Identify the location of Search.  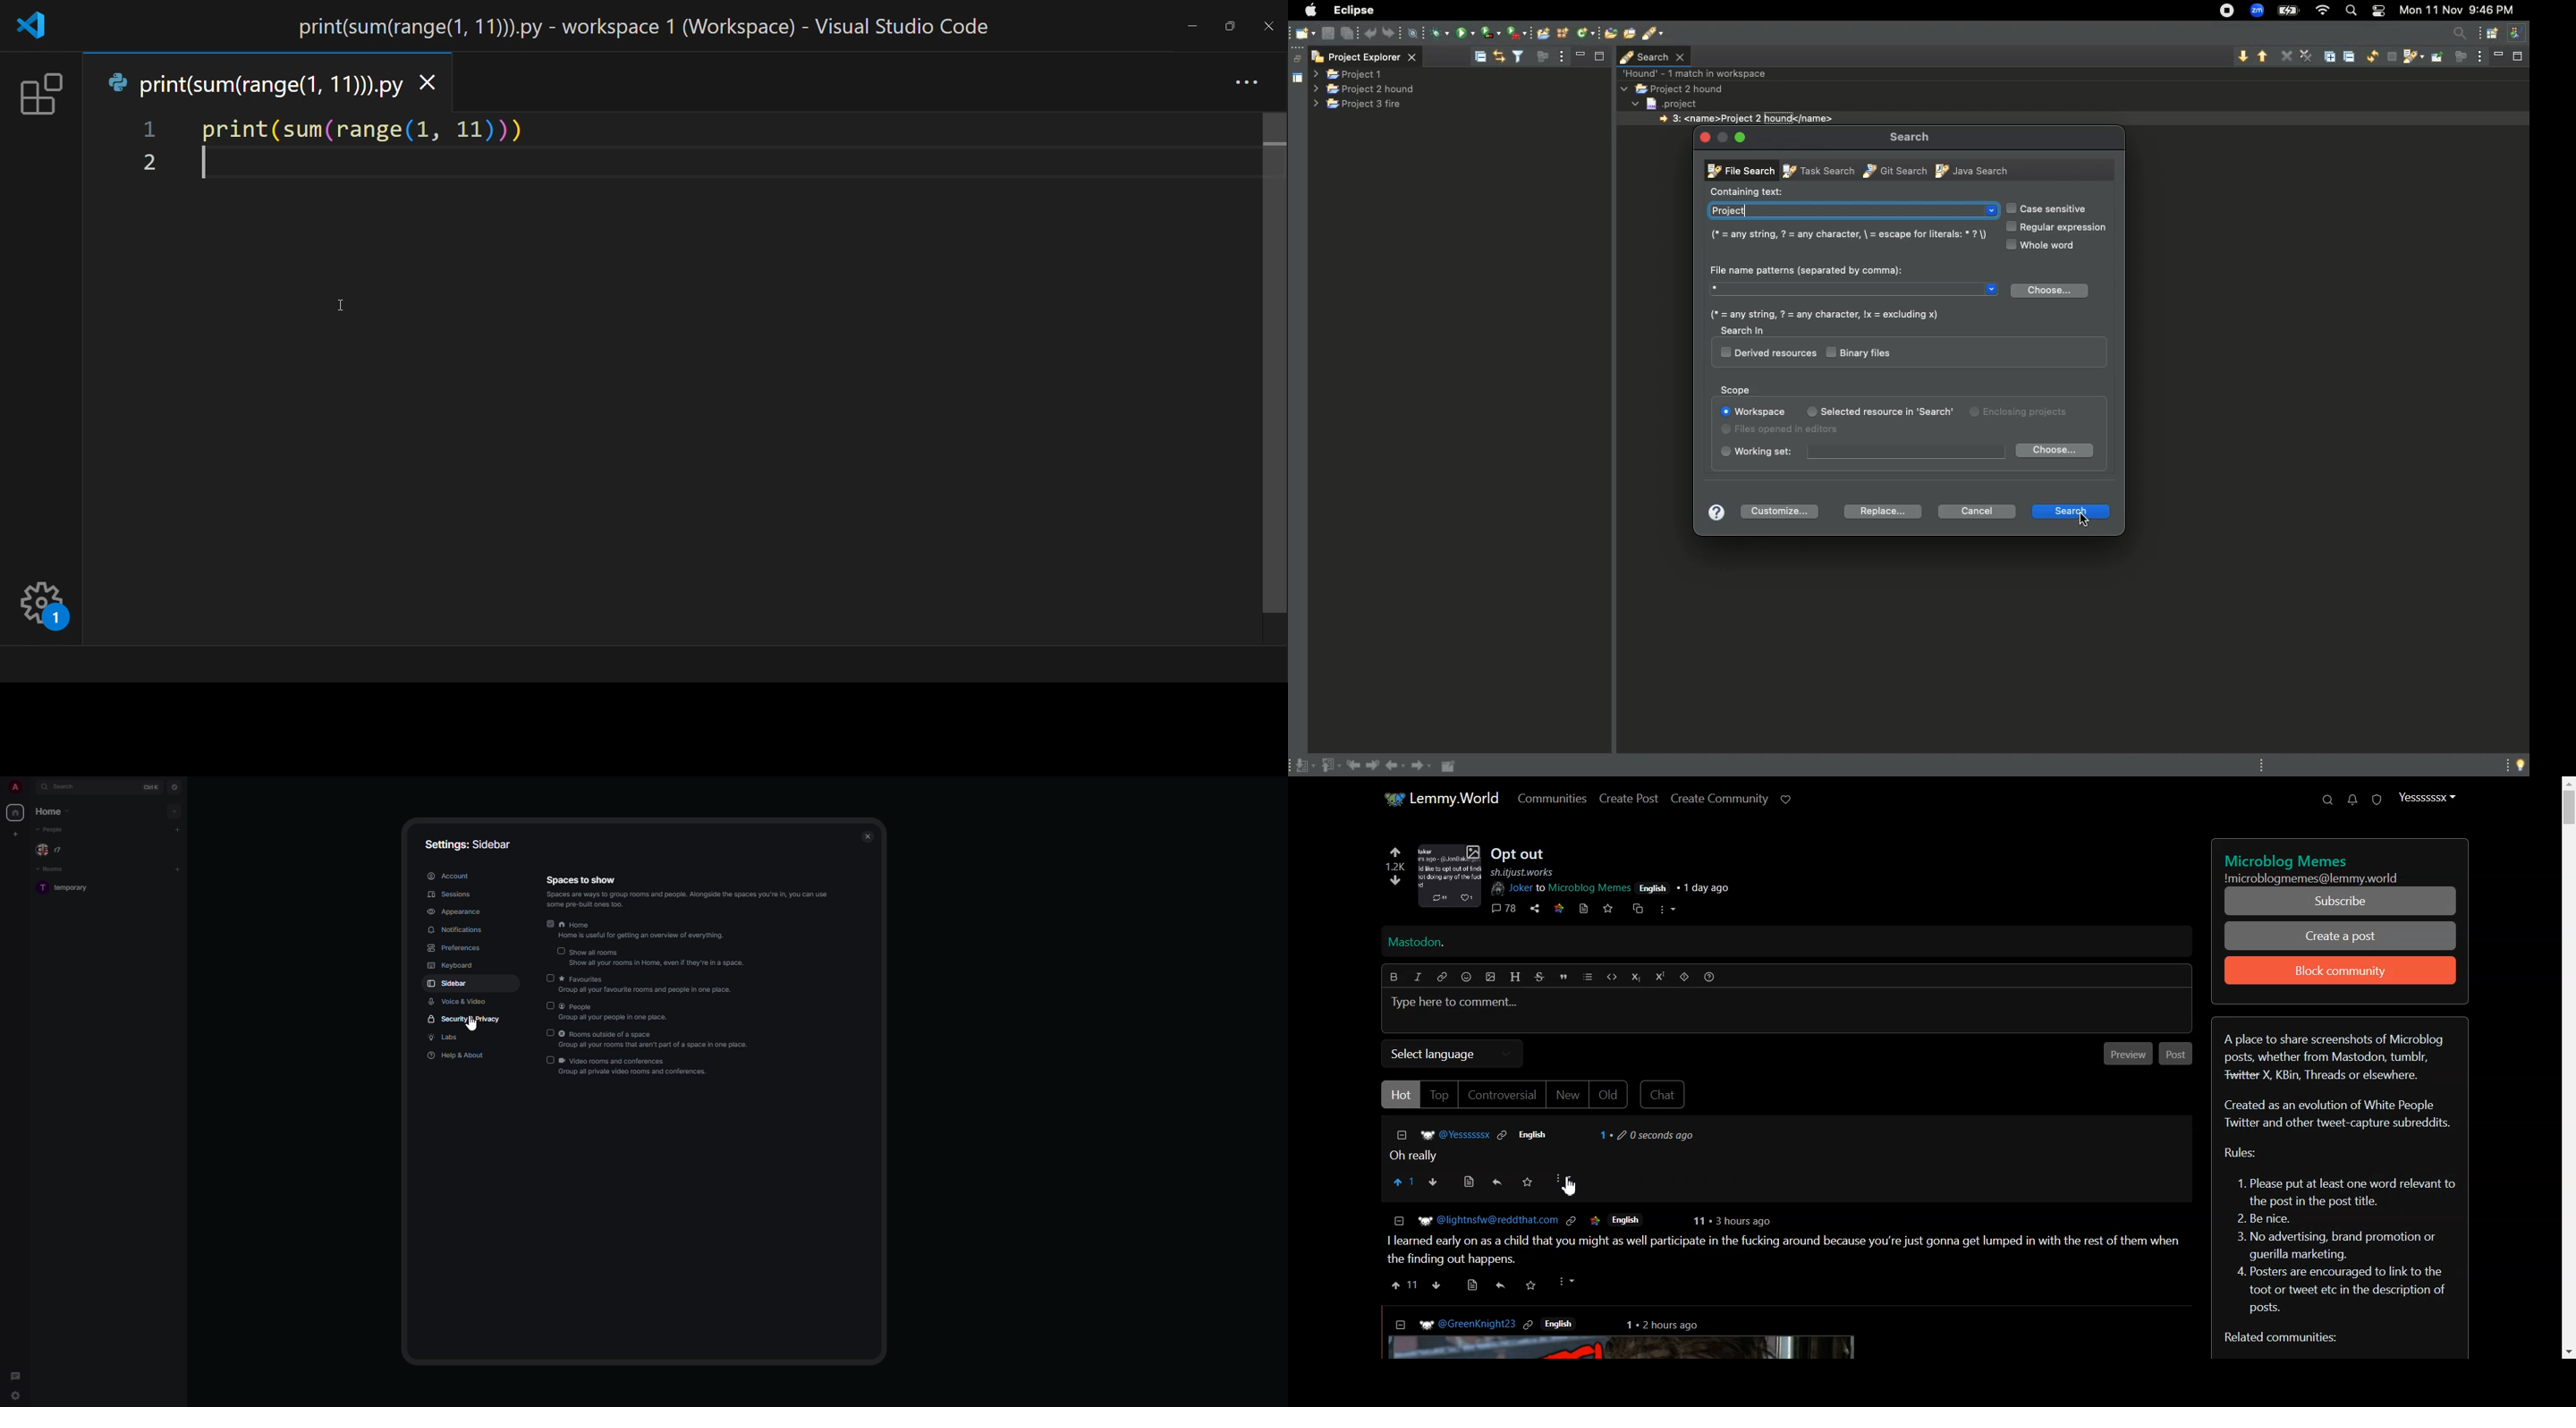
(2351, 11).